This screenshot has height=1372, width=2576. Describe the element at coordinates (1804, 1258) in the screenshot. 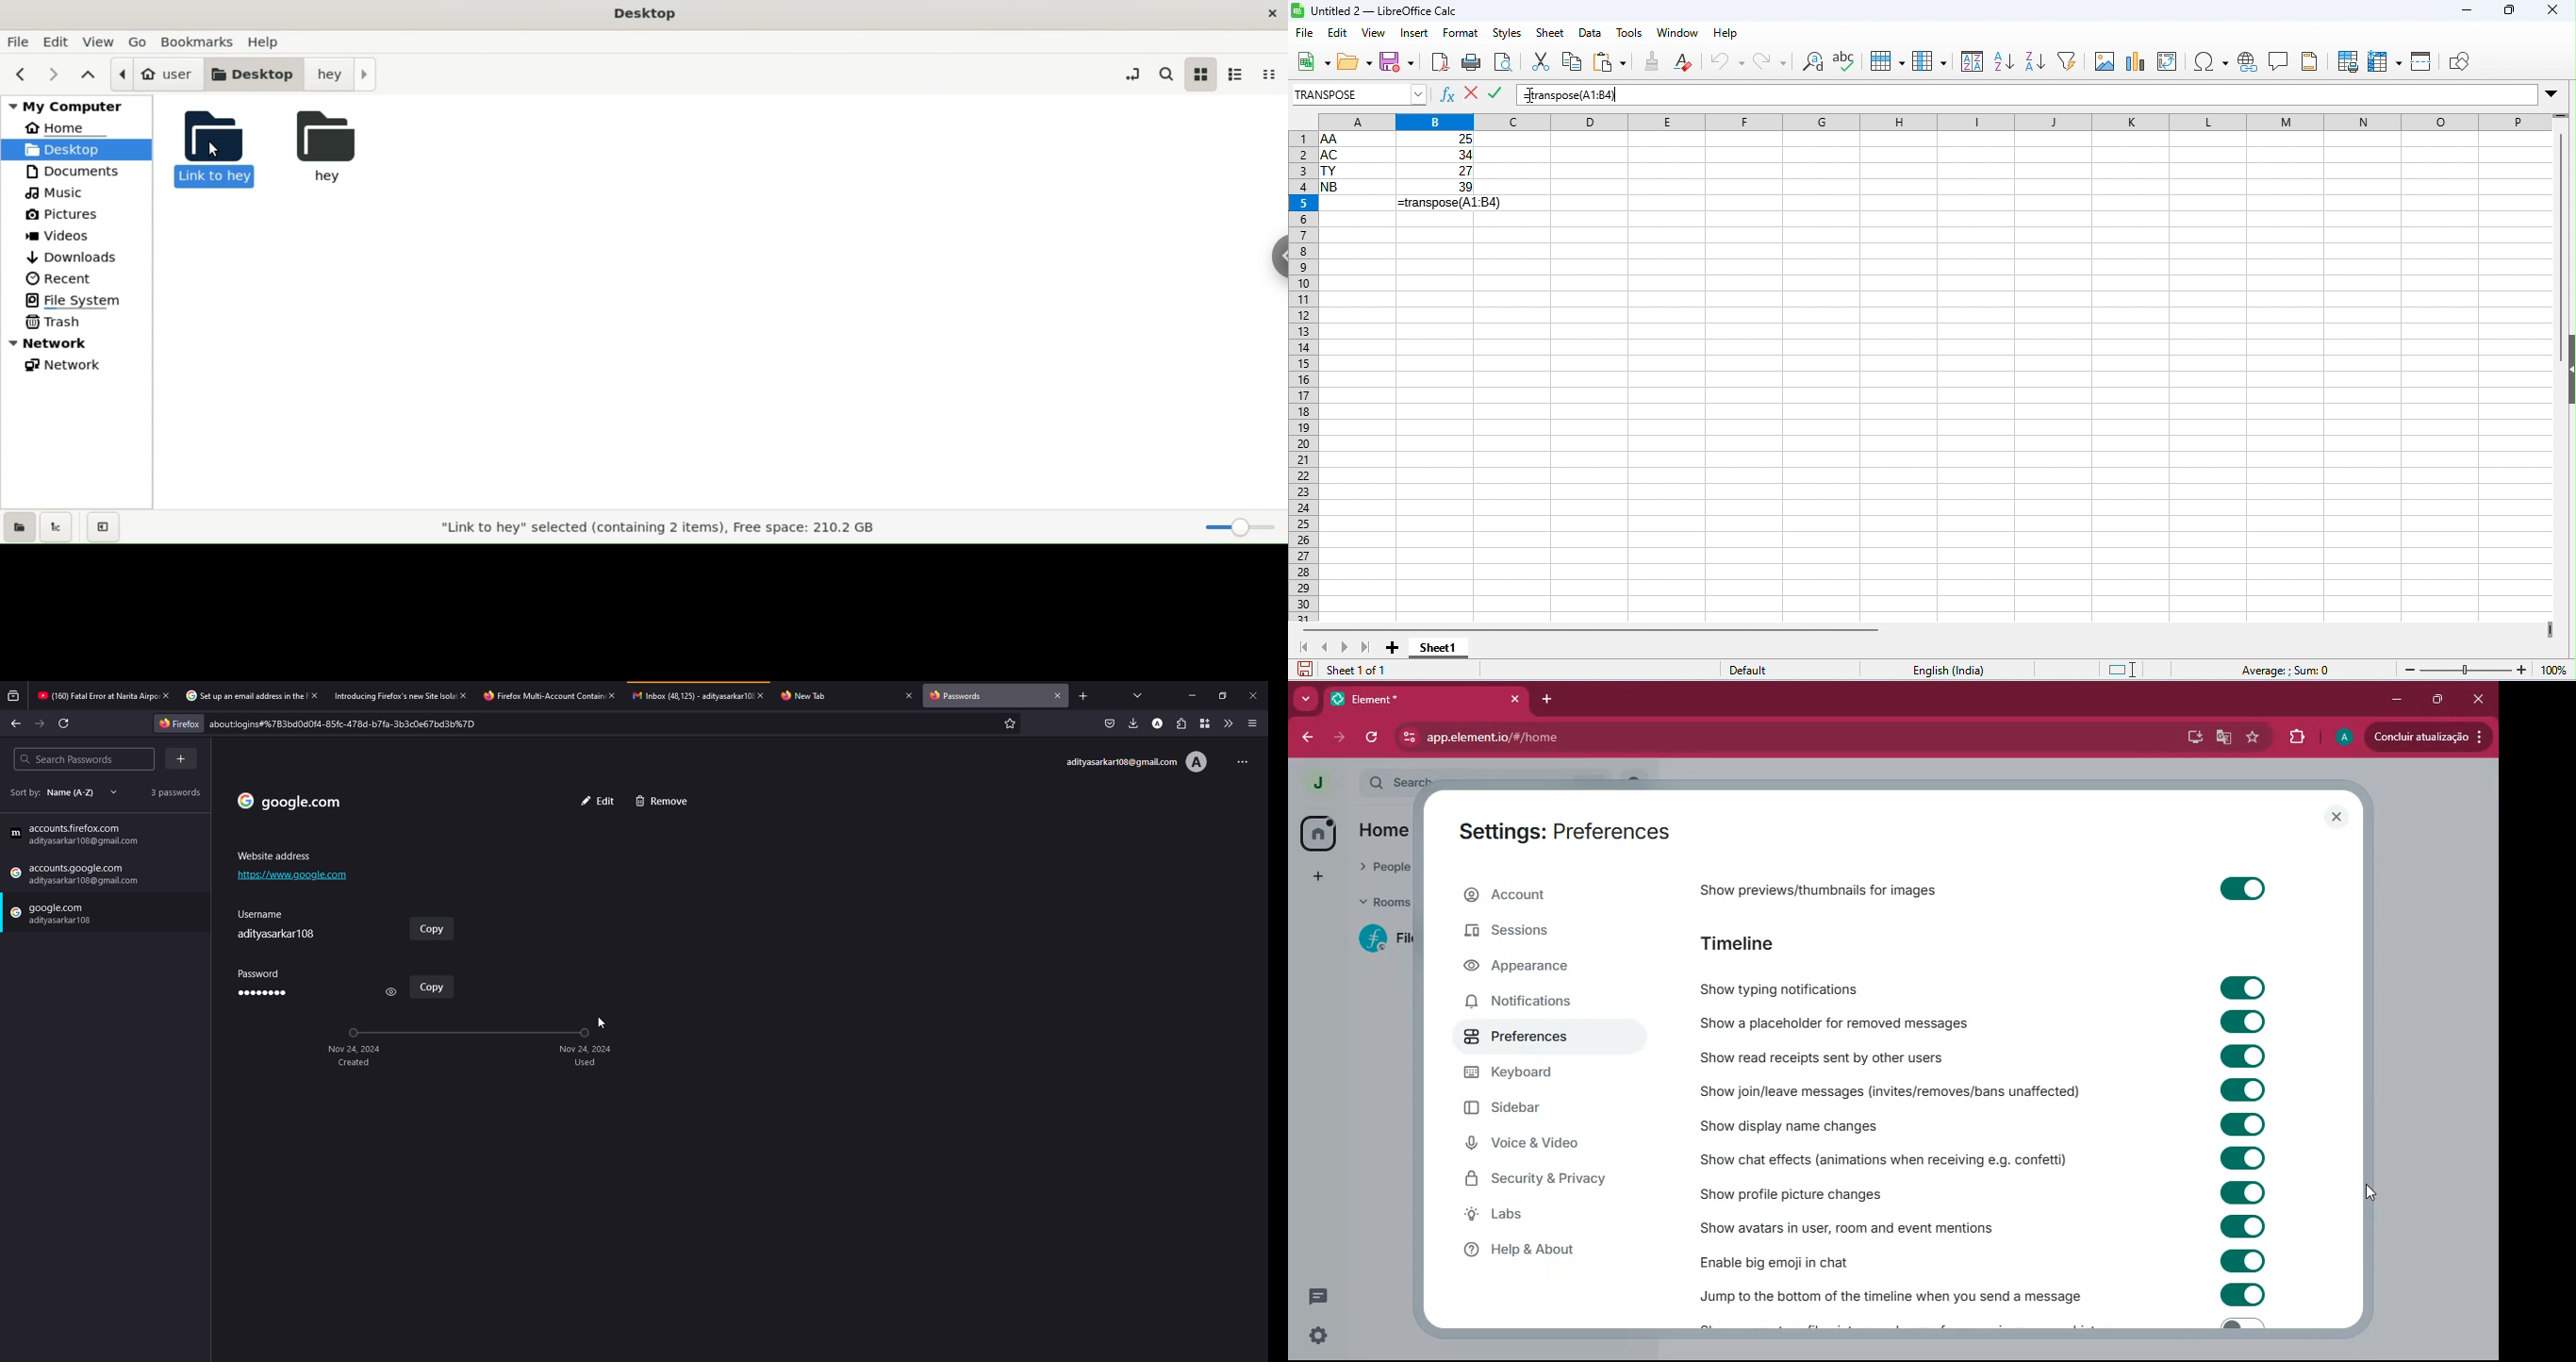

I see `enable big emoji in chat` at that location.